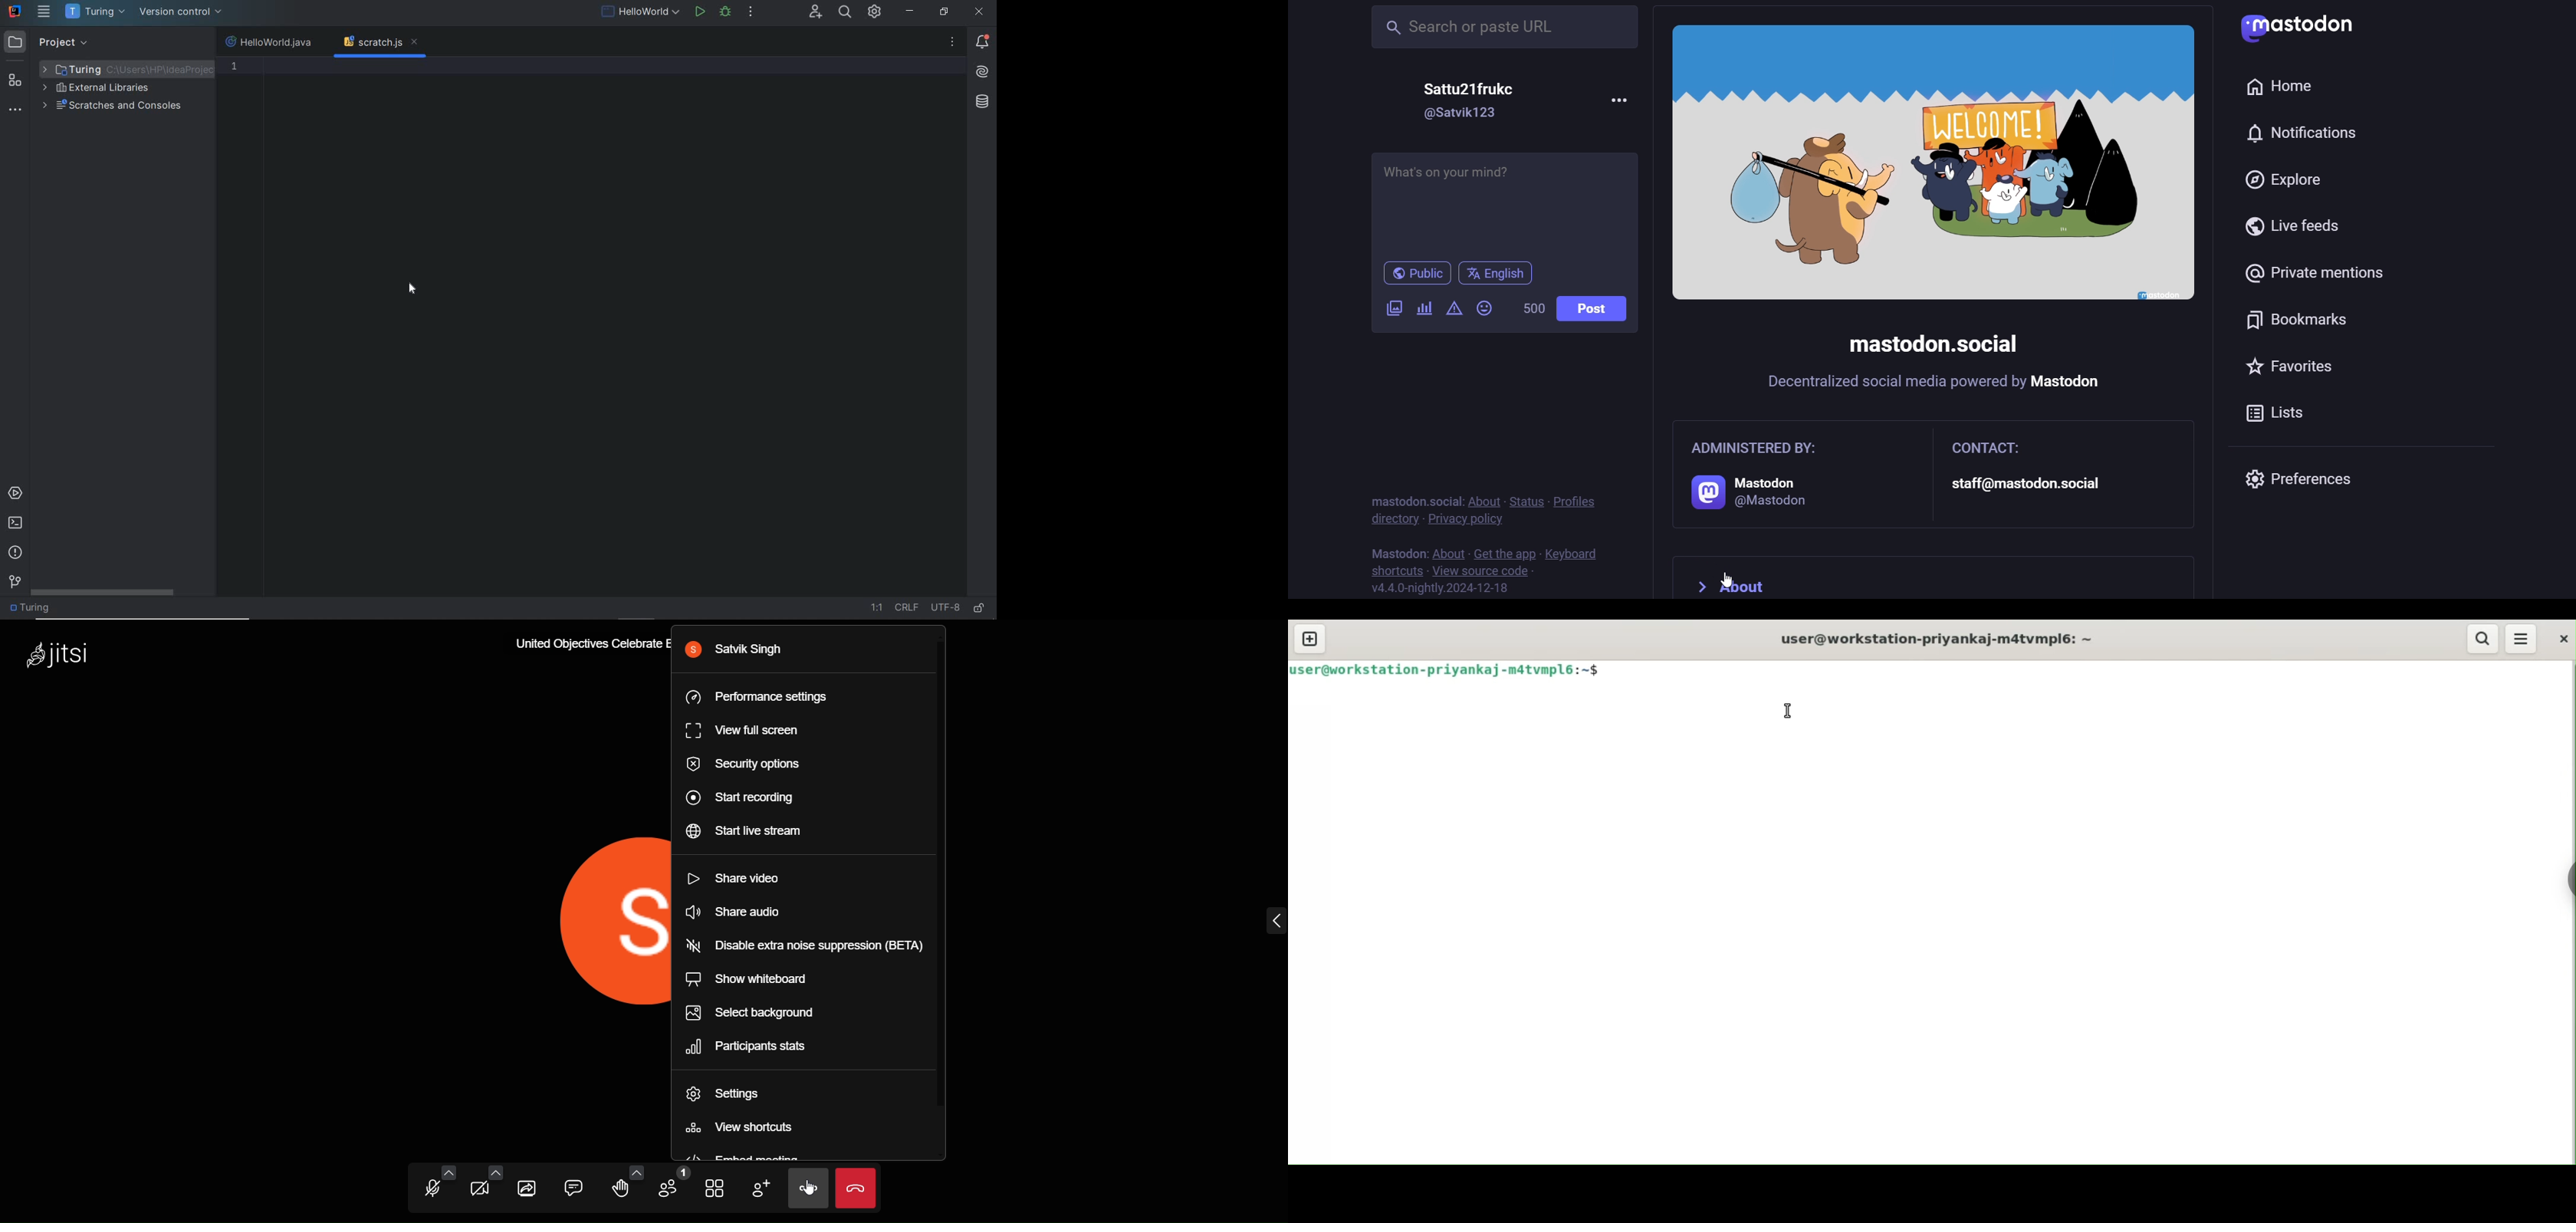 This screenshot has height=1232, width=2576. Describe the element at coordinates (1410, 501) in the screenshot. I see `mastodon social` at that location.